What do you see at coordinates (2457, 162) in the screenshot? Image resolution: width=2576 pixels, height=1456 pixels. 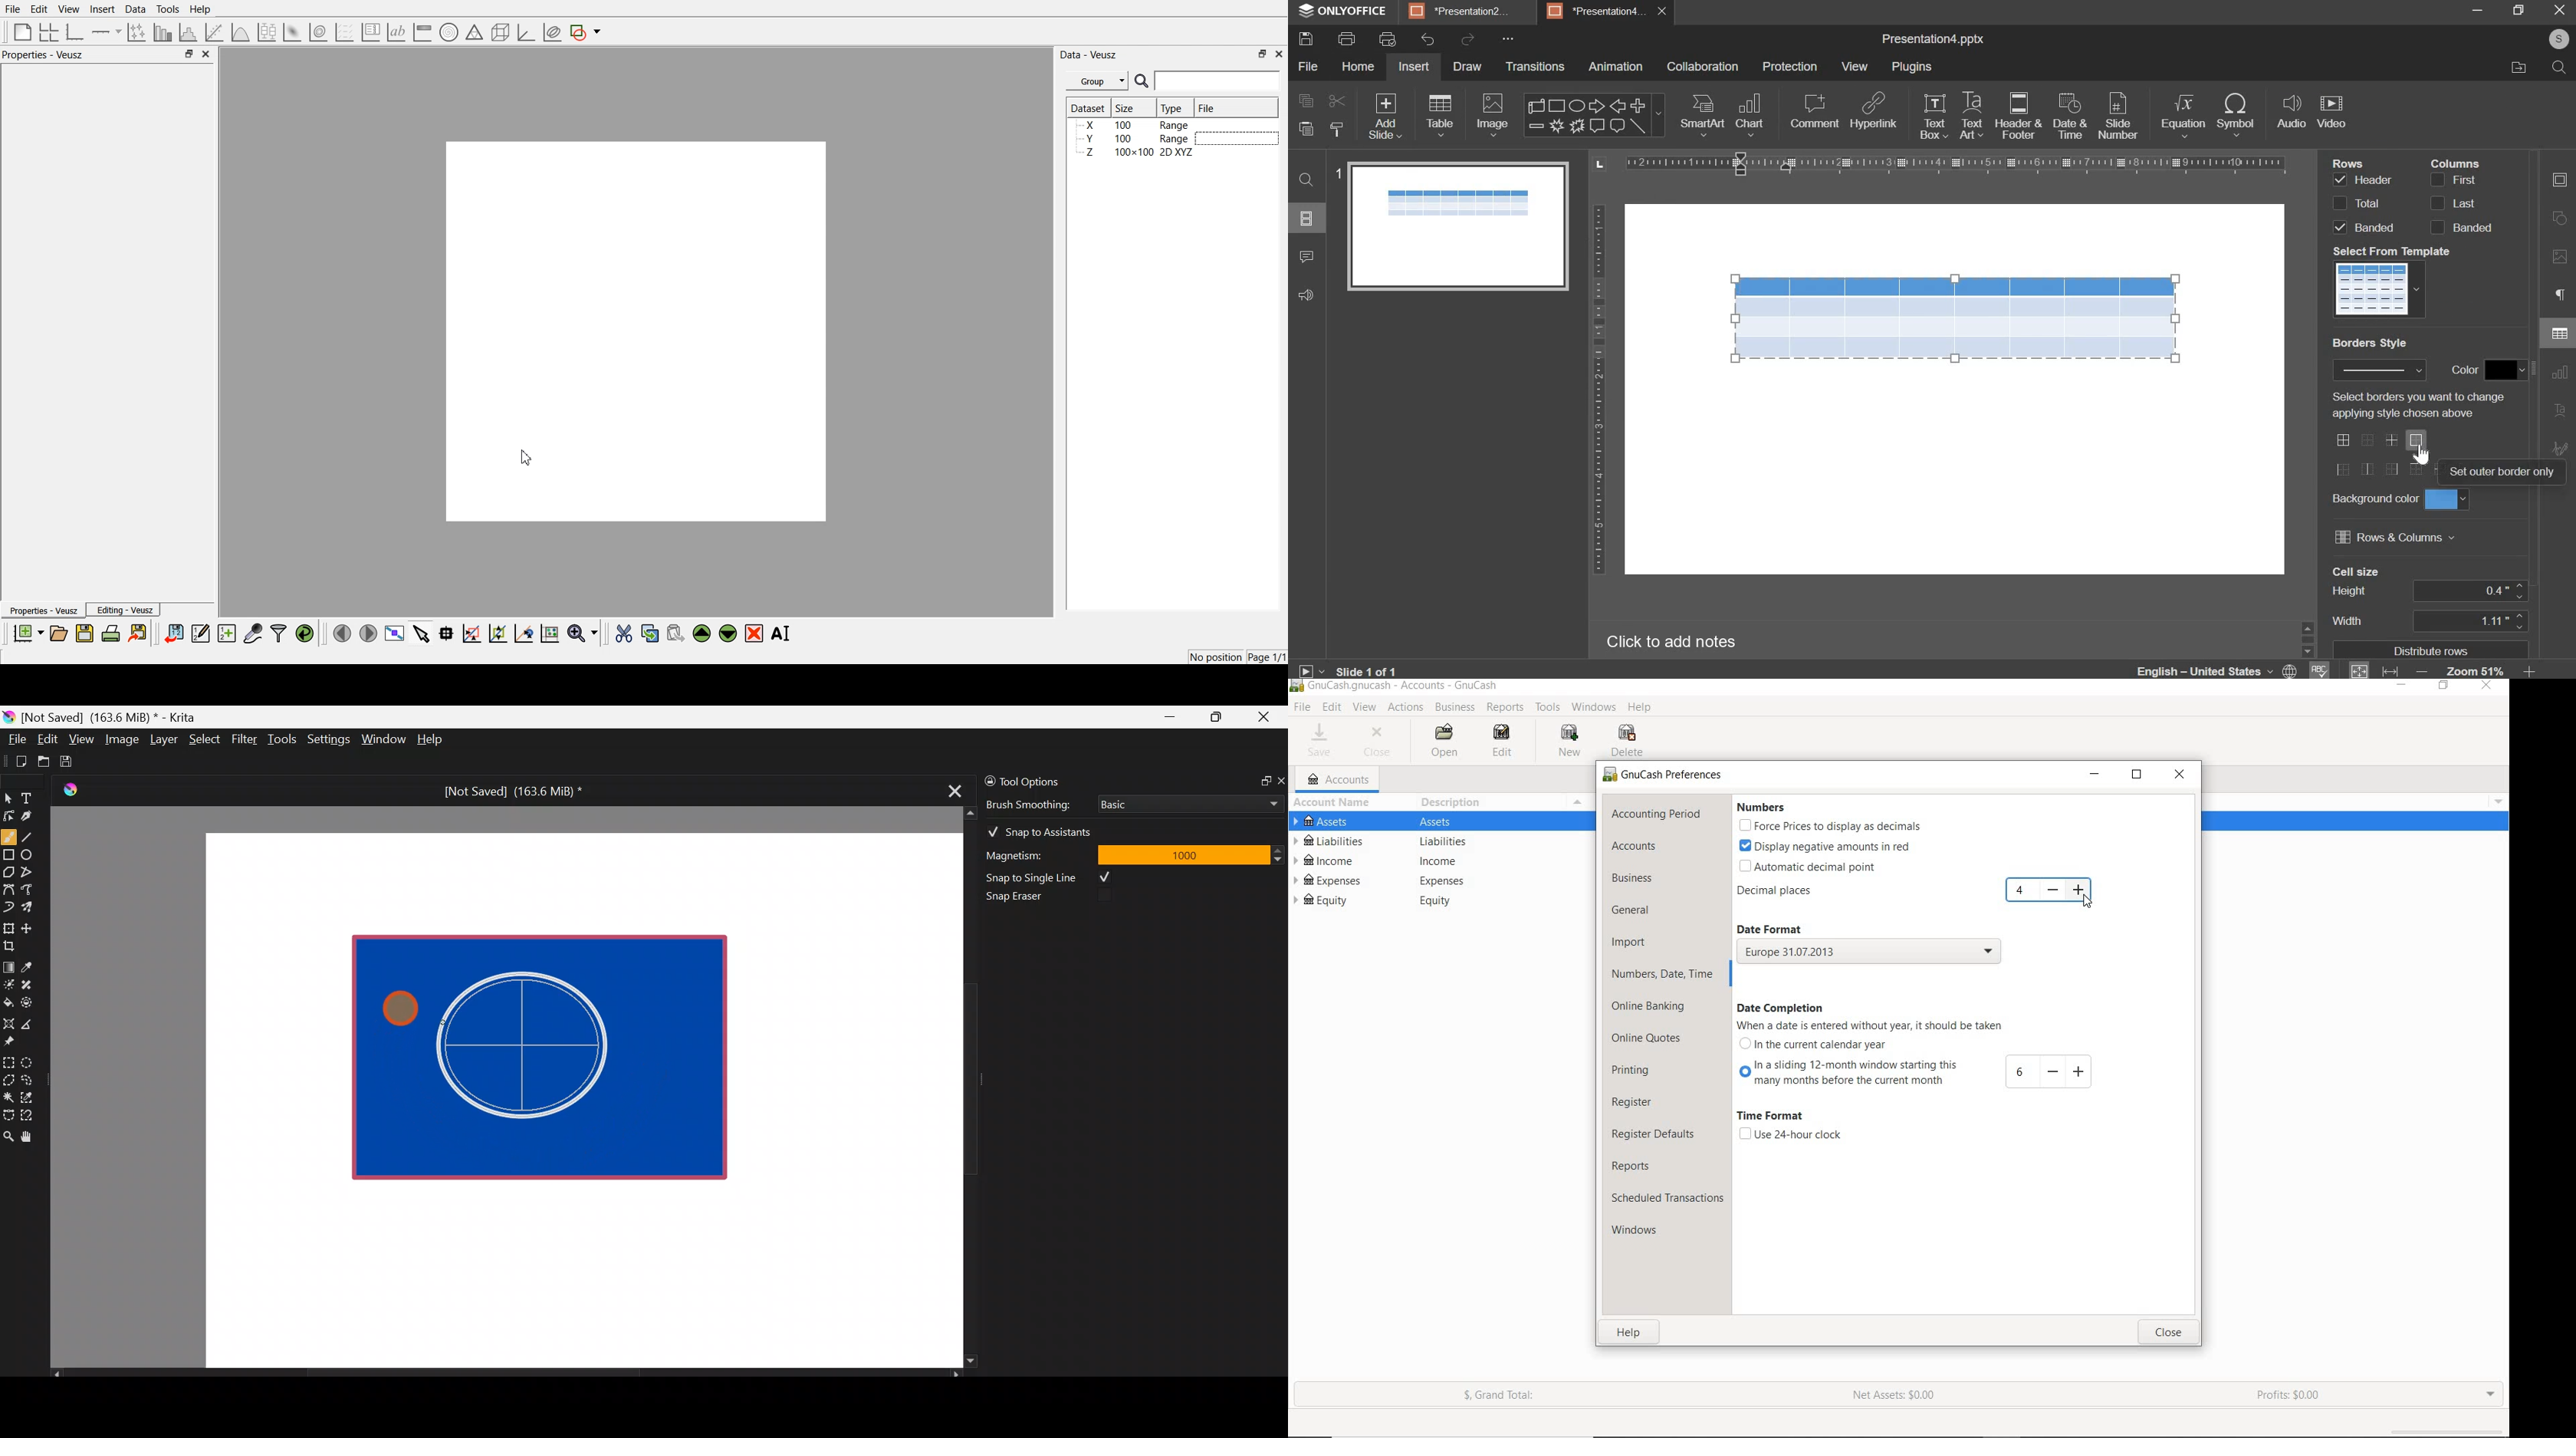 I see `columns` at bounding box center [2457, 162].